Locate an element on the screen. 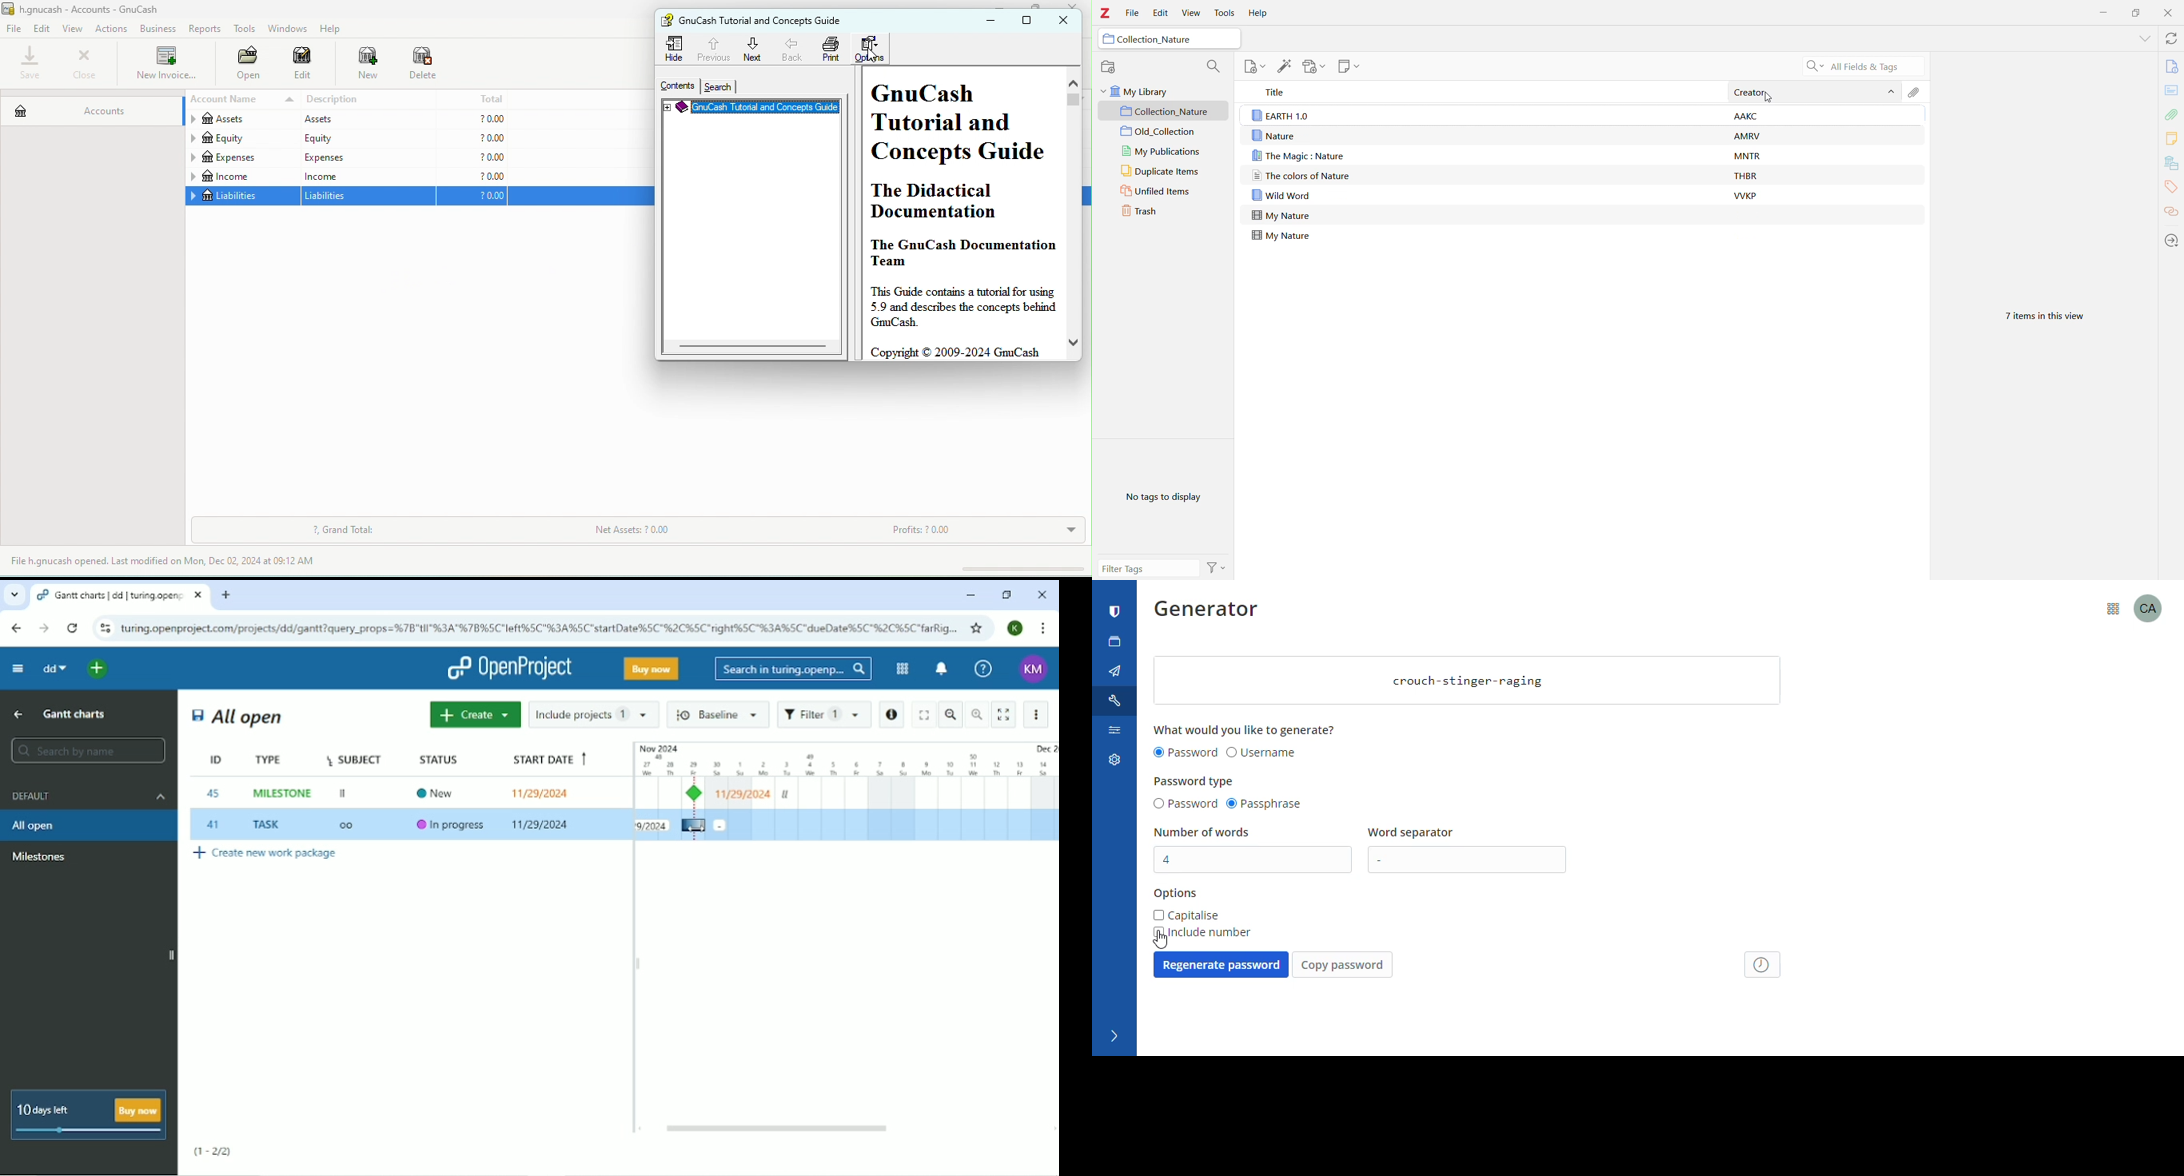 The height and width of the screenshot is (1176, 2184). No tags to display is located at coordinates (1167, 499).